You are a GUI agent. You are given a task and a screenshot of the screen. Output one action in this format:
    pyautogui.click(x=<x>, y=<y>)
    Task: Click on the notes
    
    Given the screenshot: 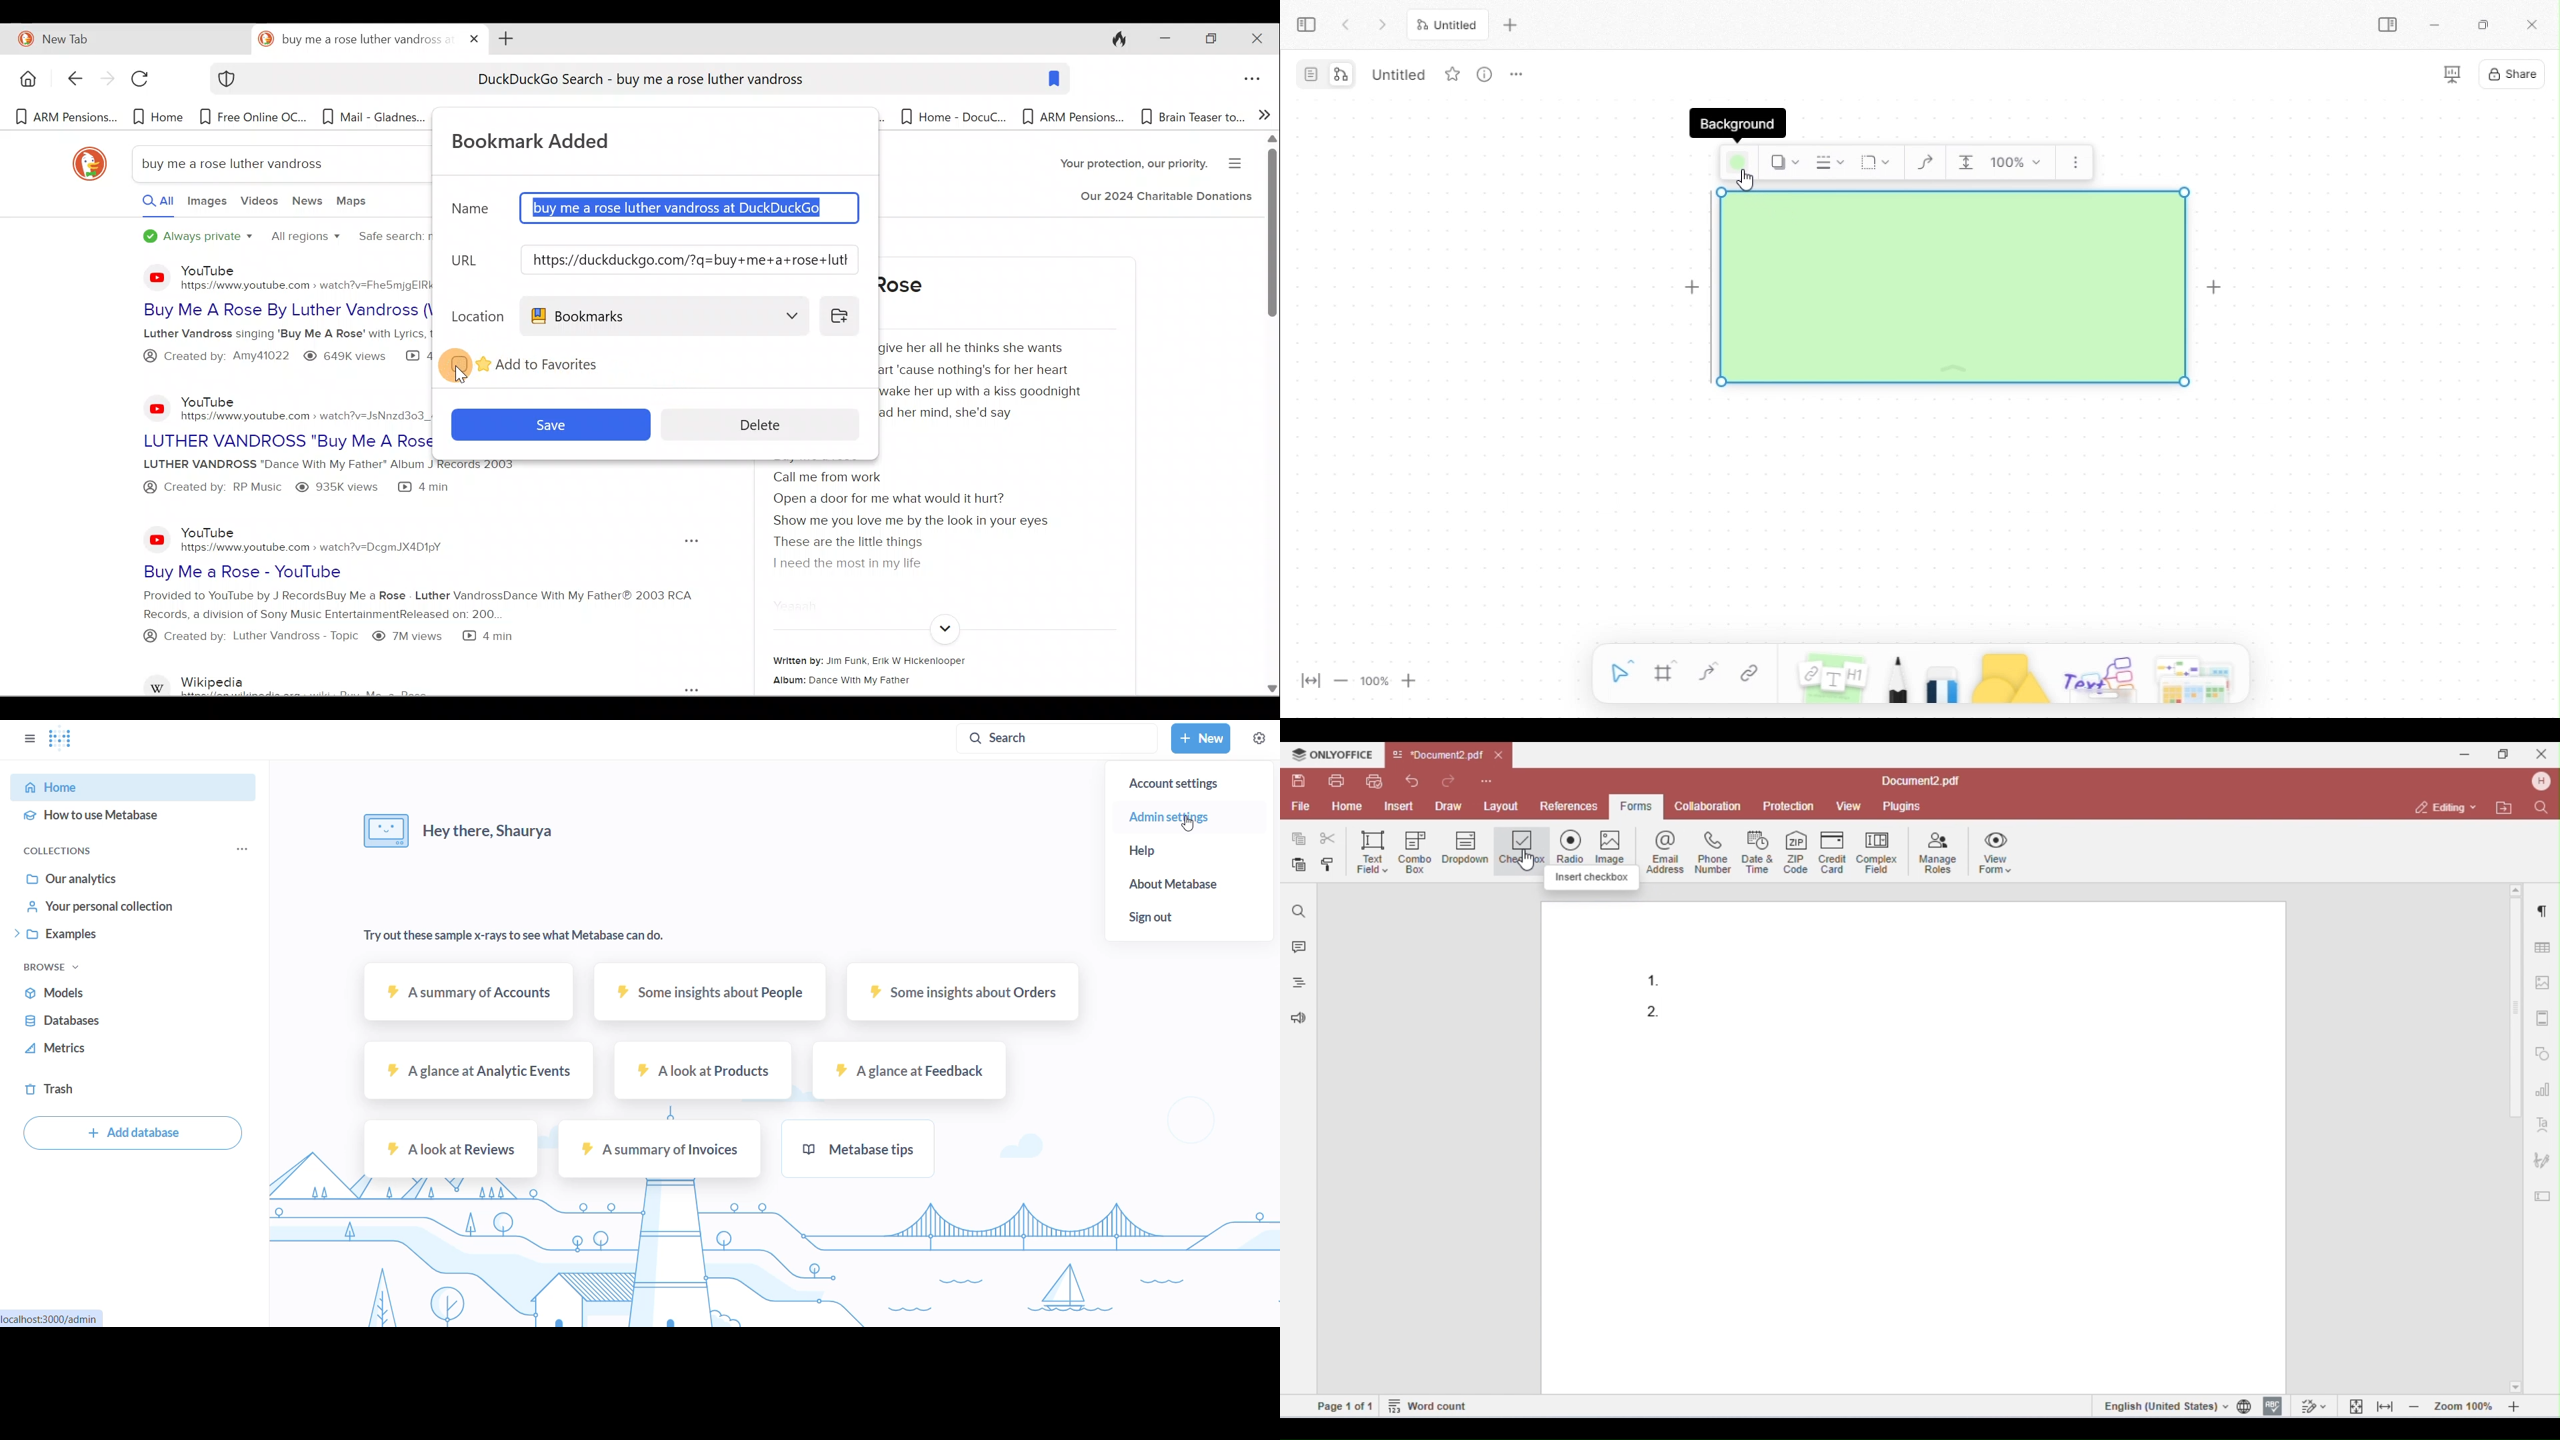 What is the action you would take?
    pyautogui.click(x=1832, y=676)
    